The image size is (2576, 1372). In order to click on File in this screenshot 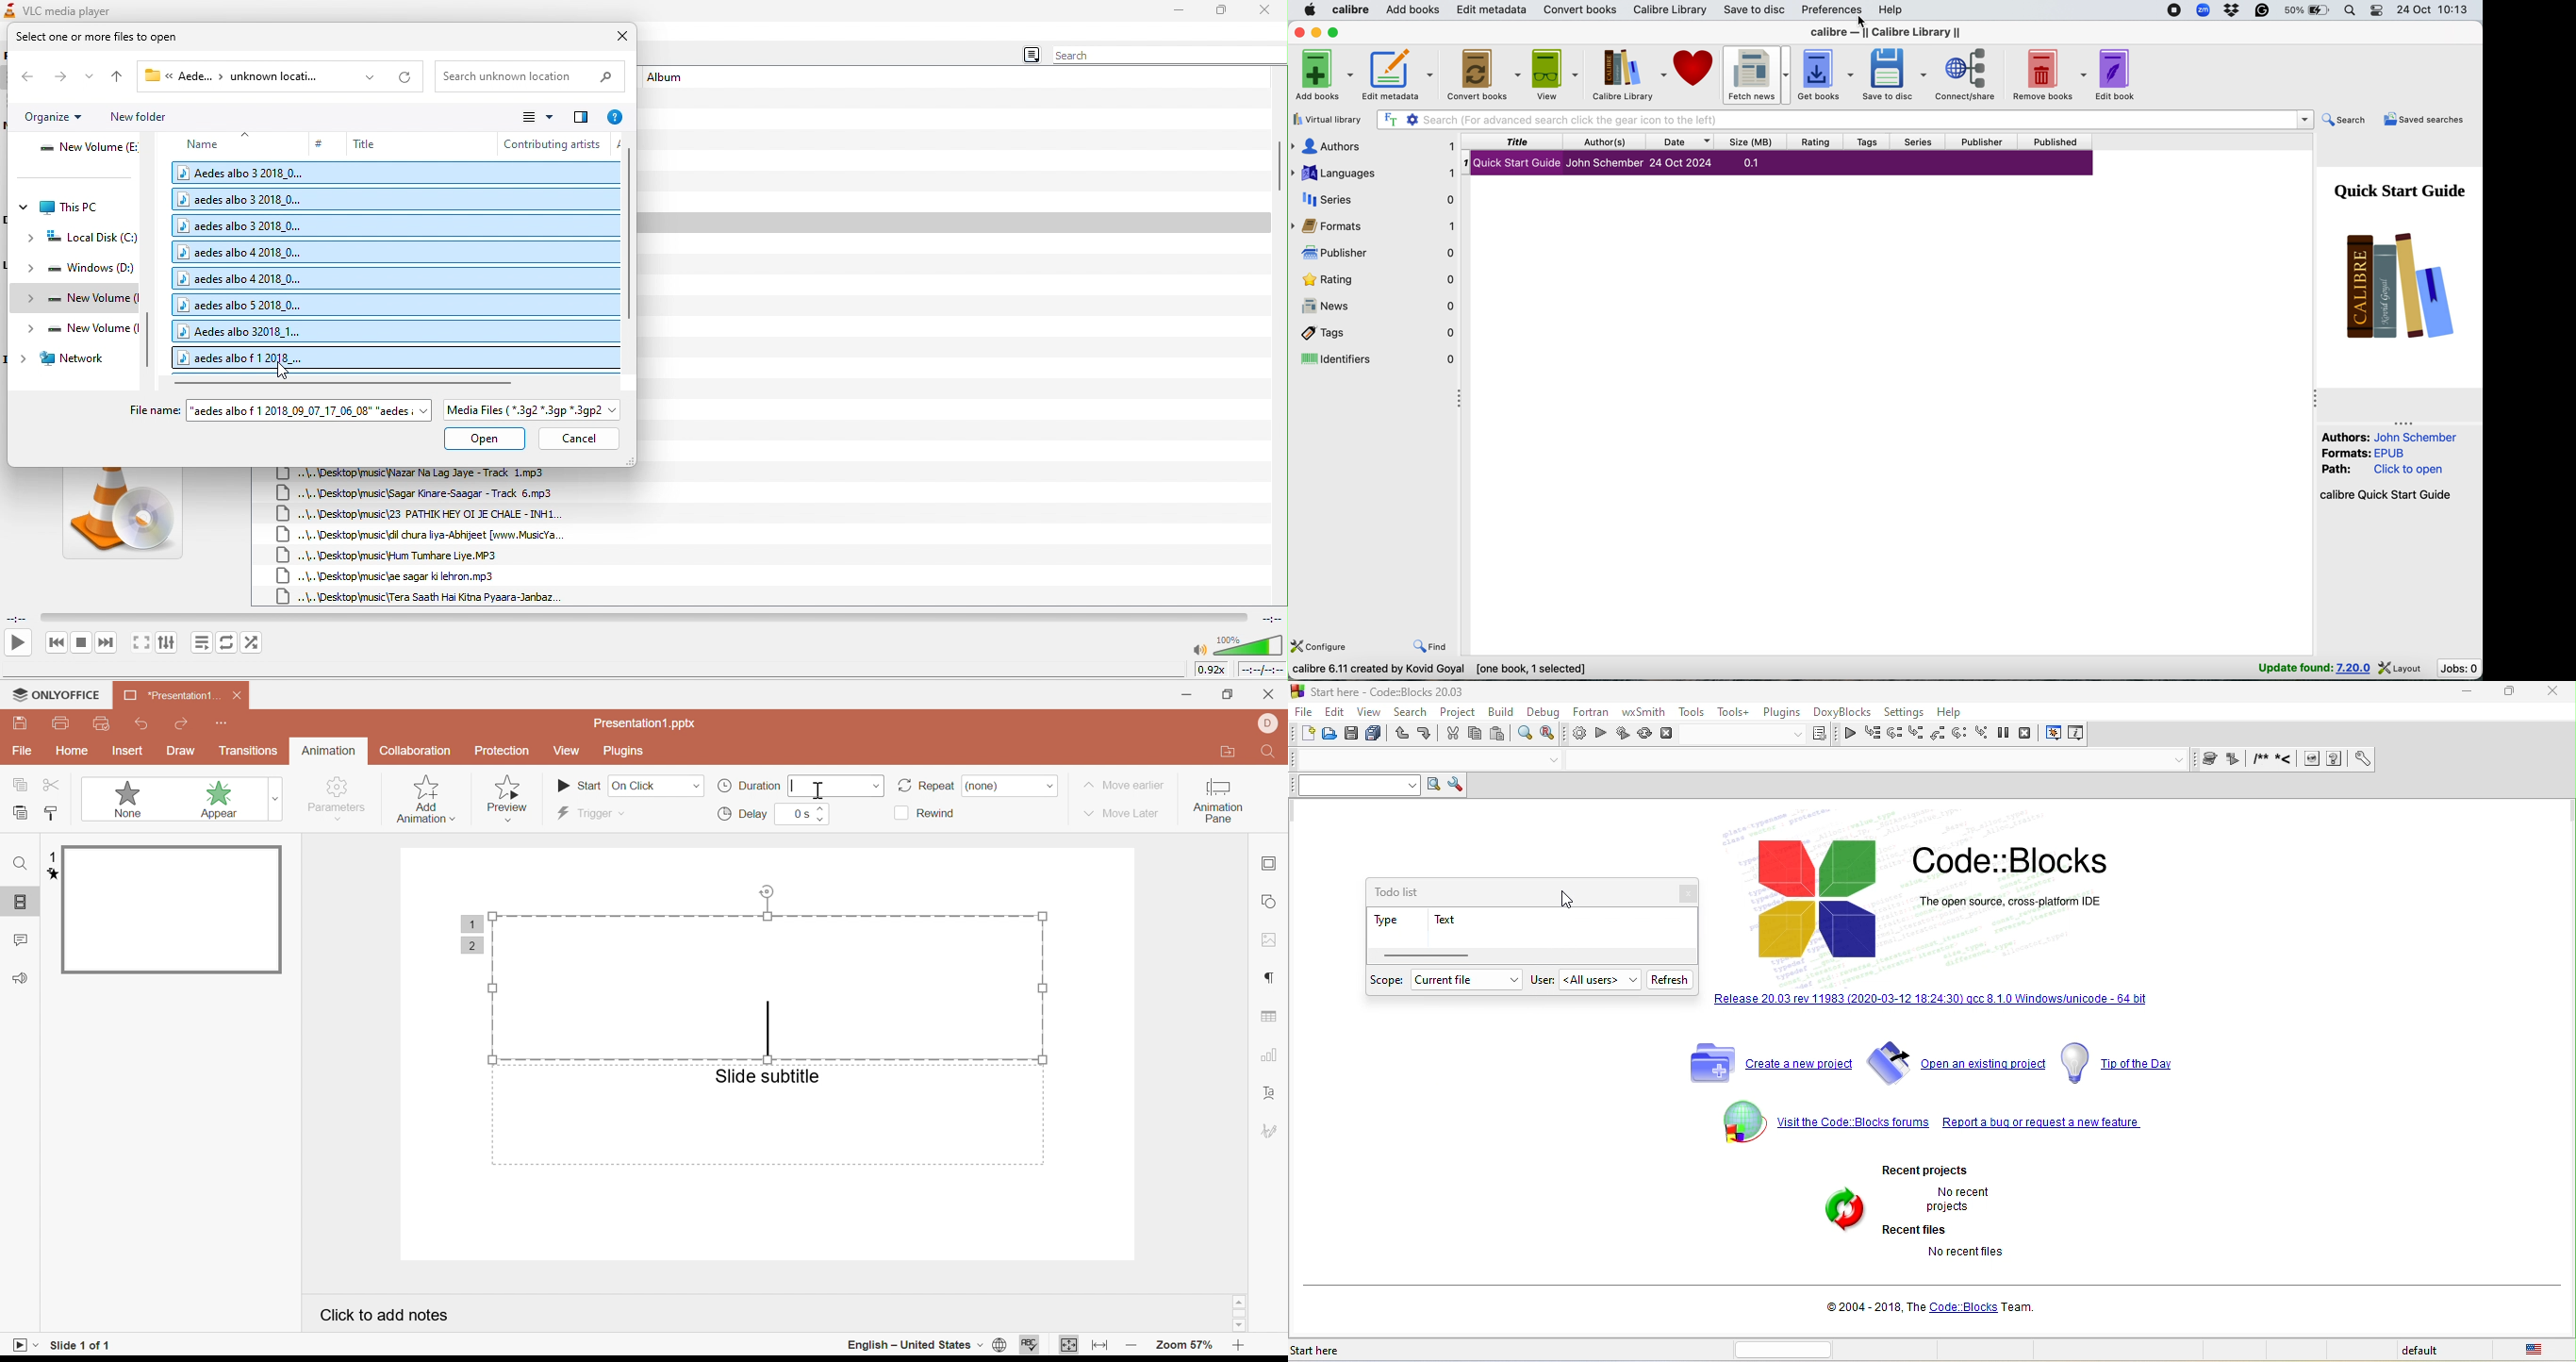, I will do `click(23, 751)`.